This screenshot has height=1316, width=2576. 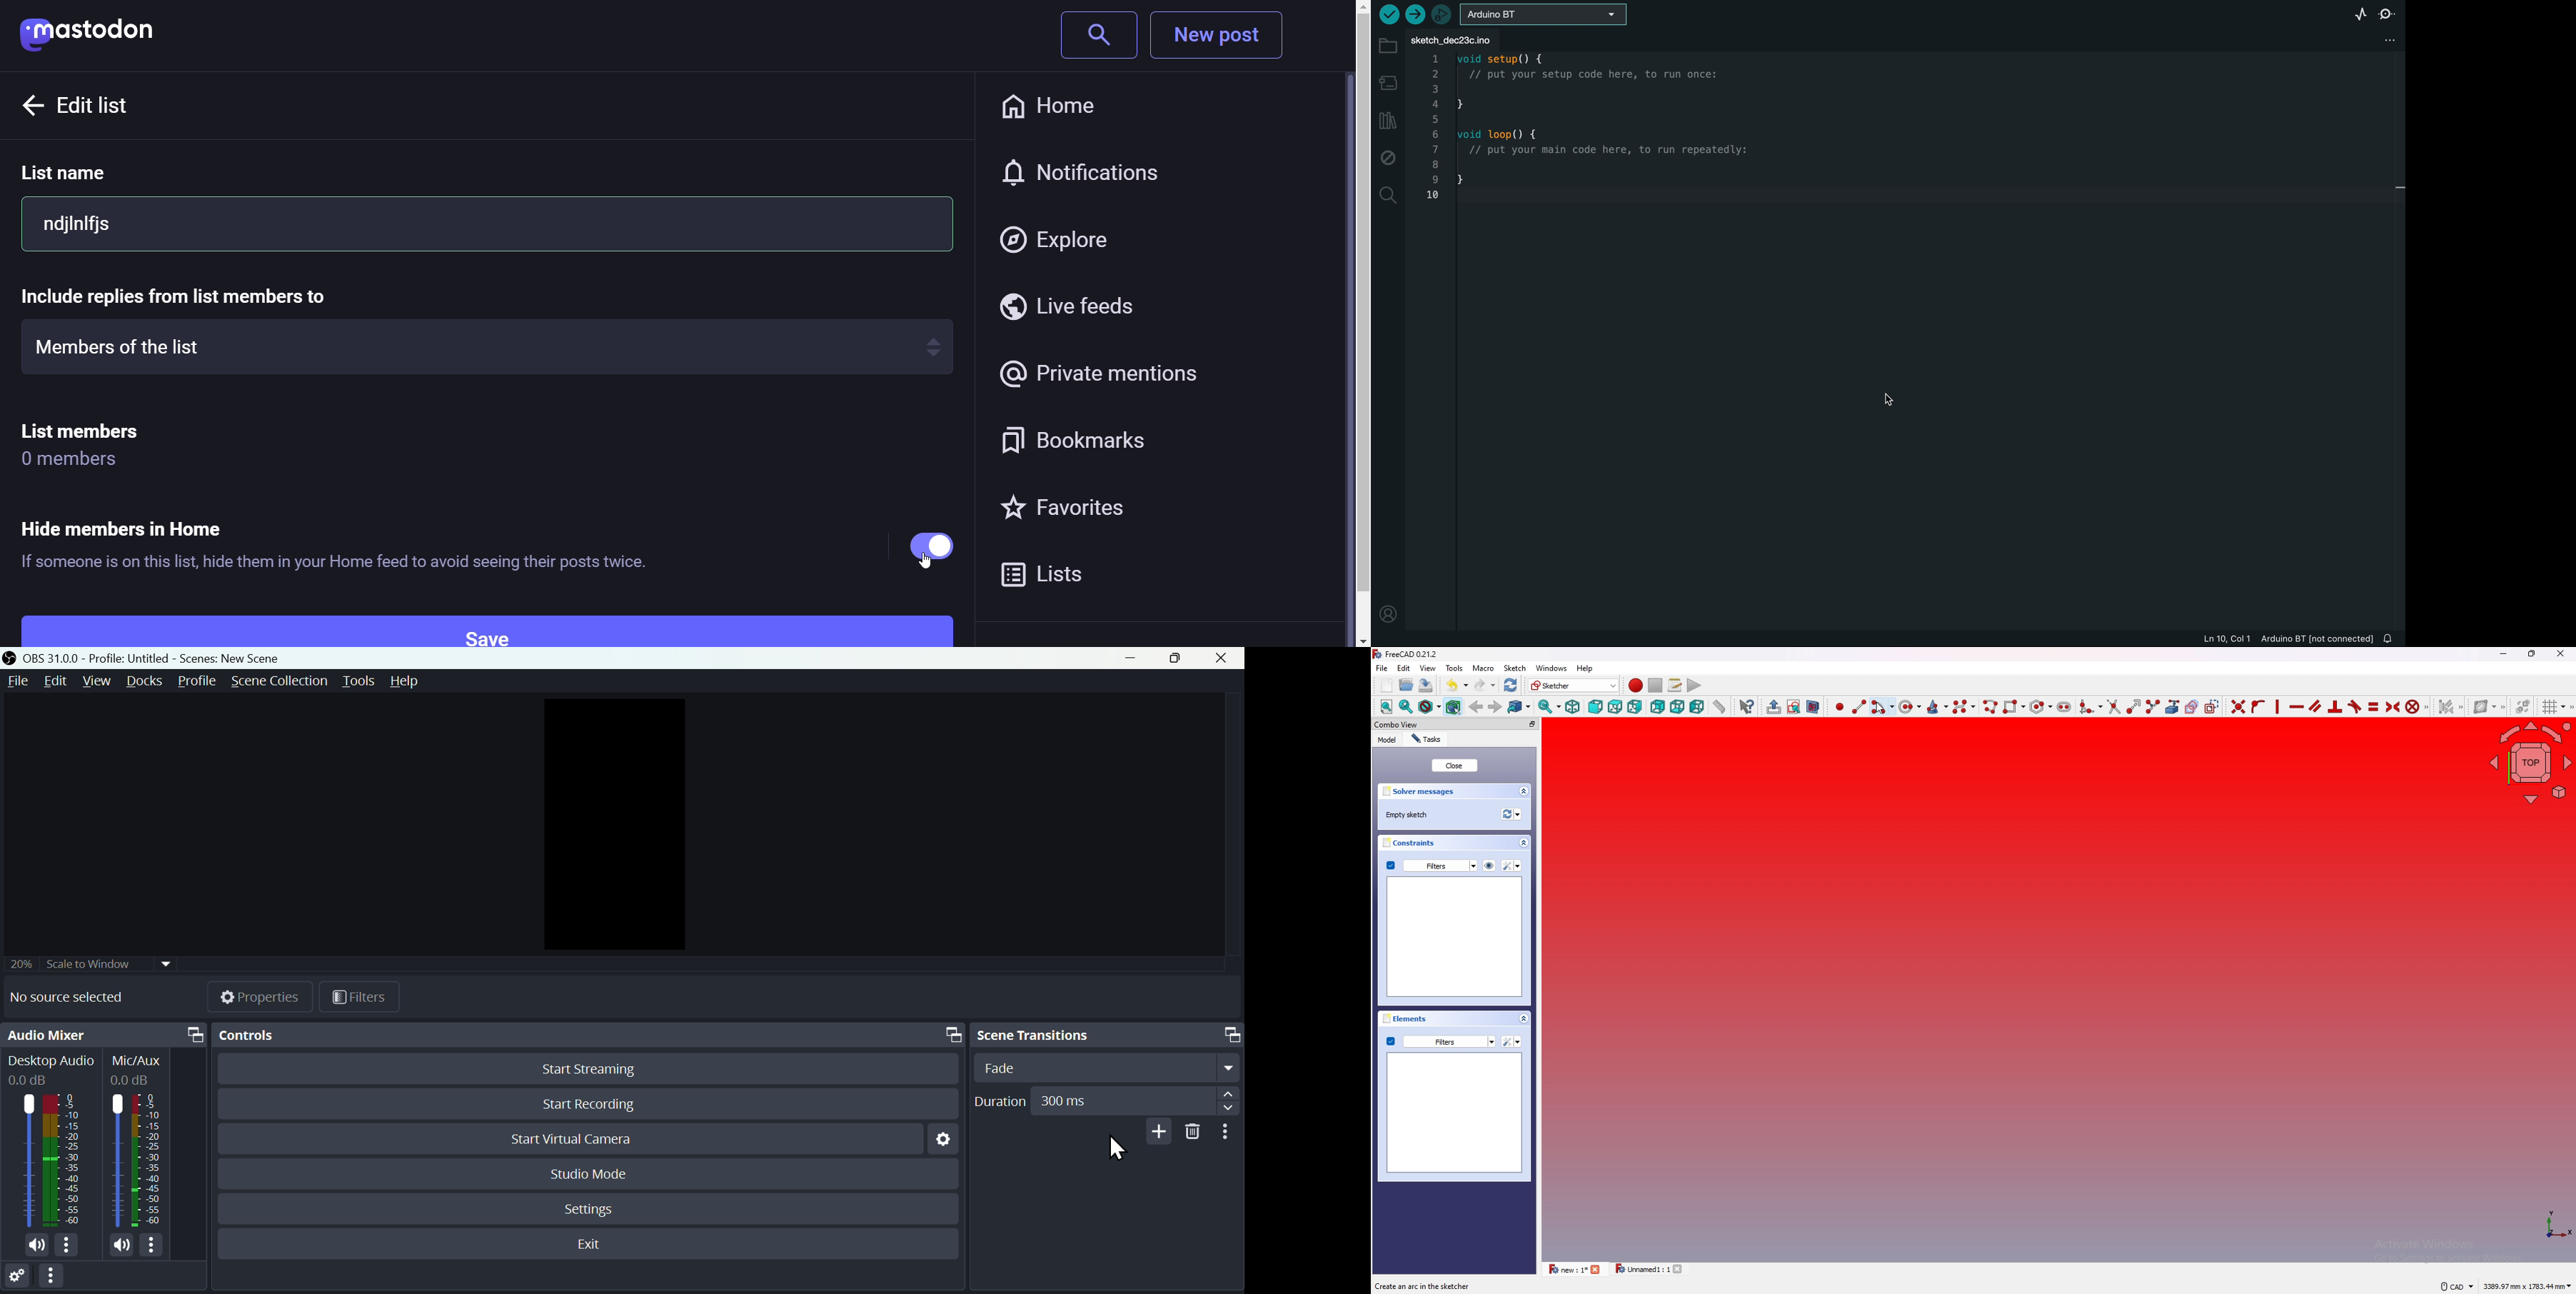 I want to click on edit, so click(x=1406, y=668).